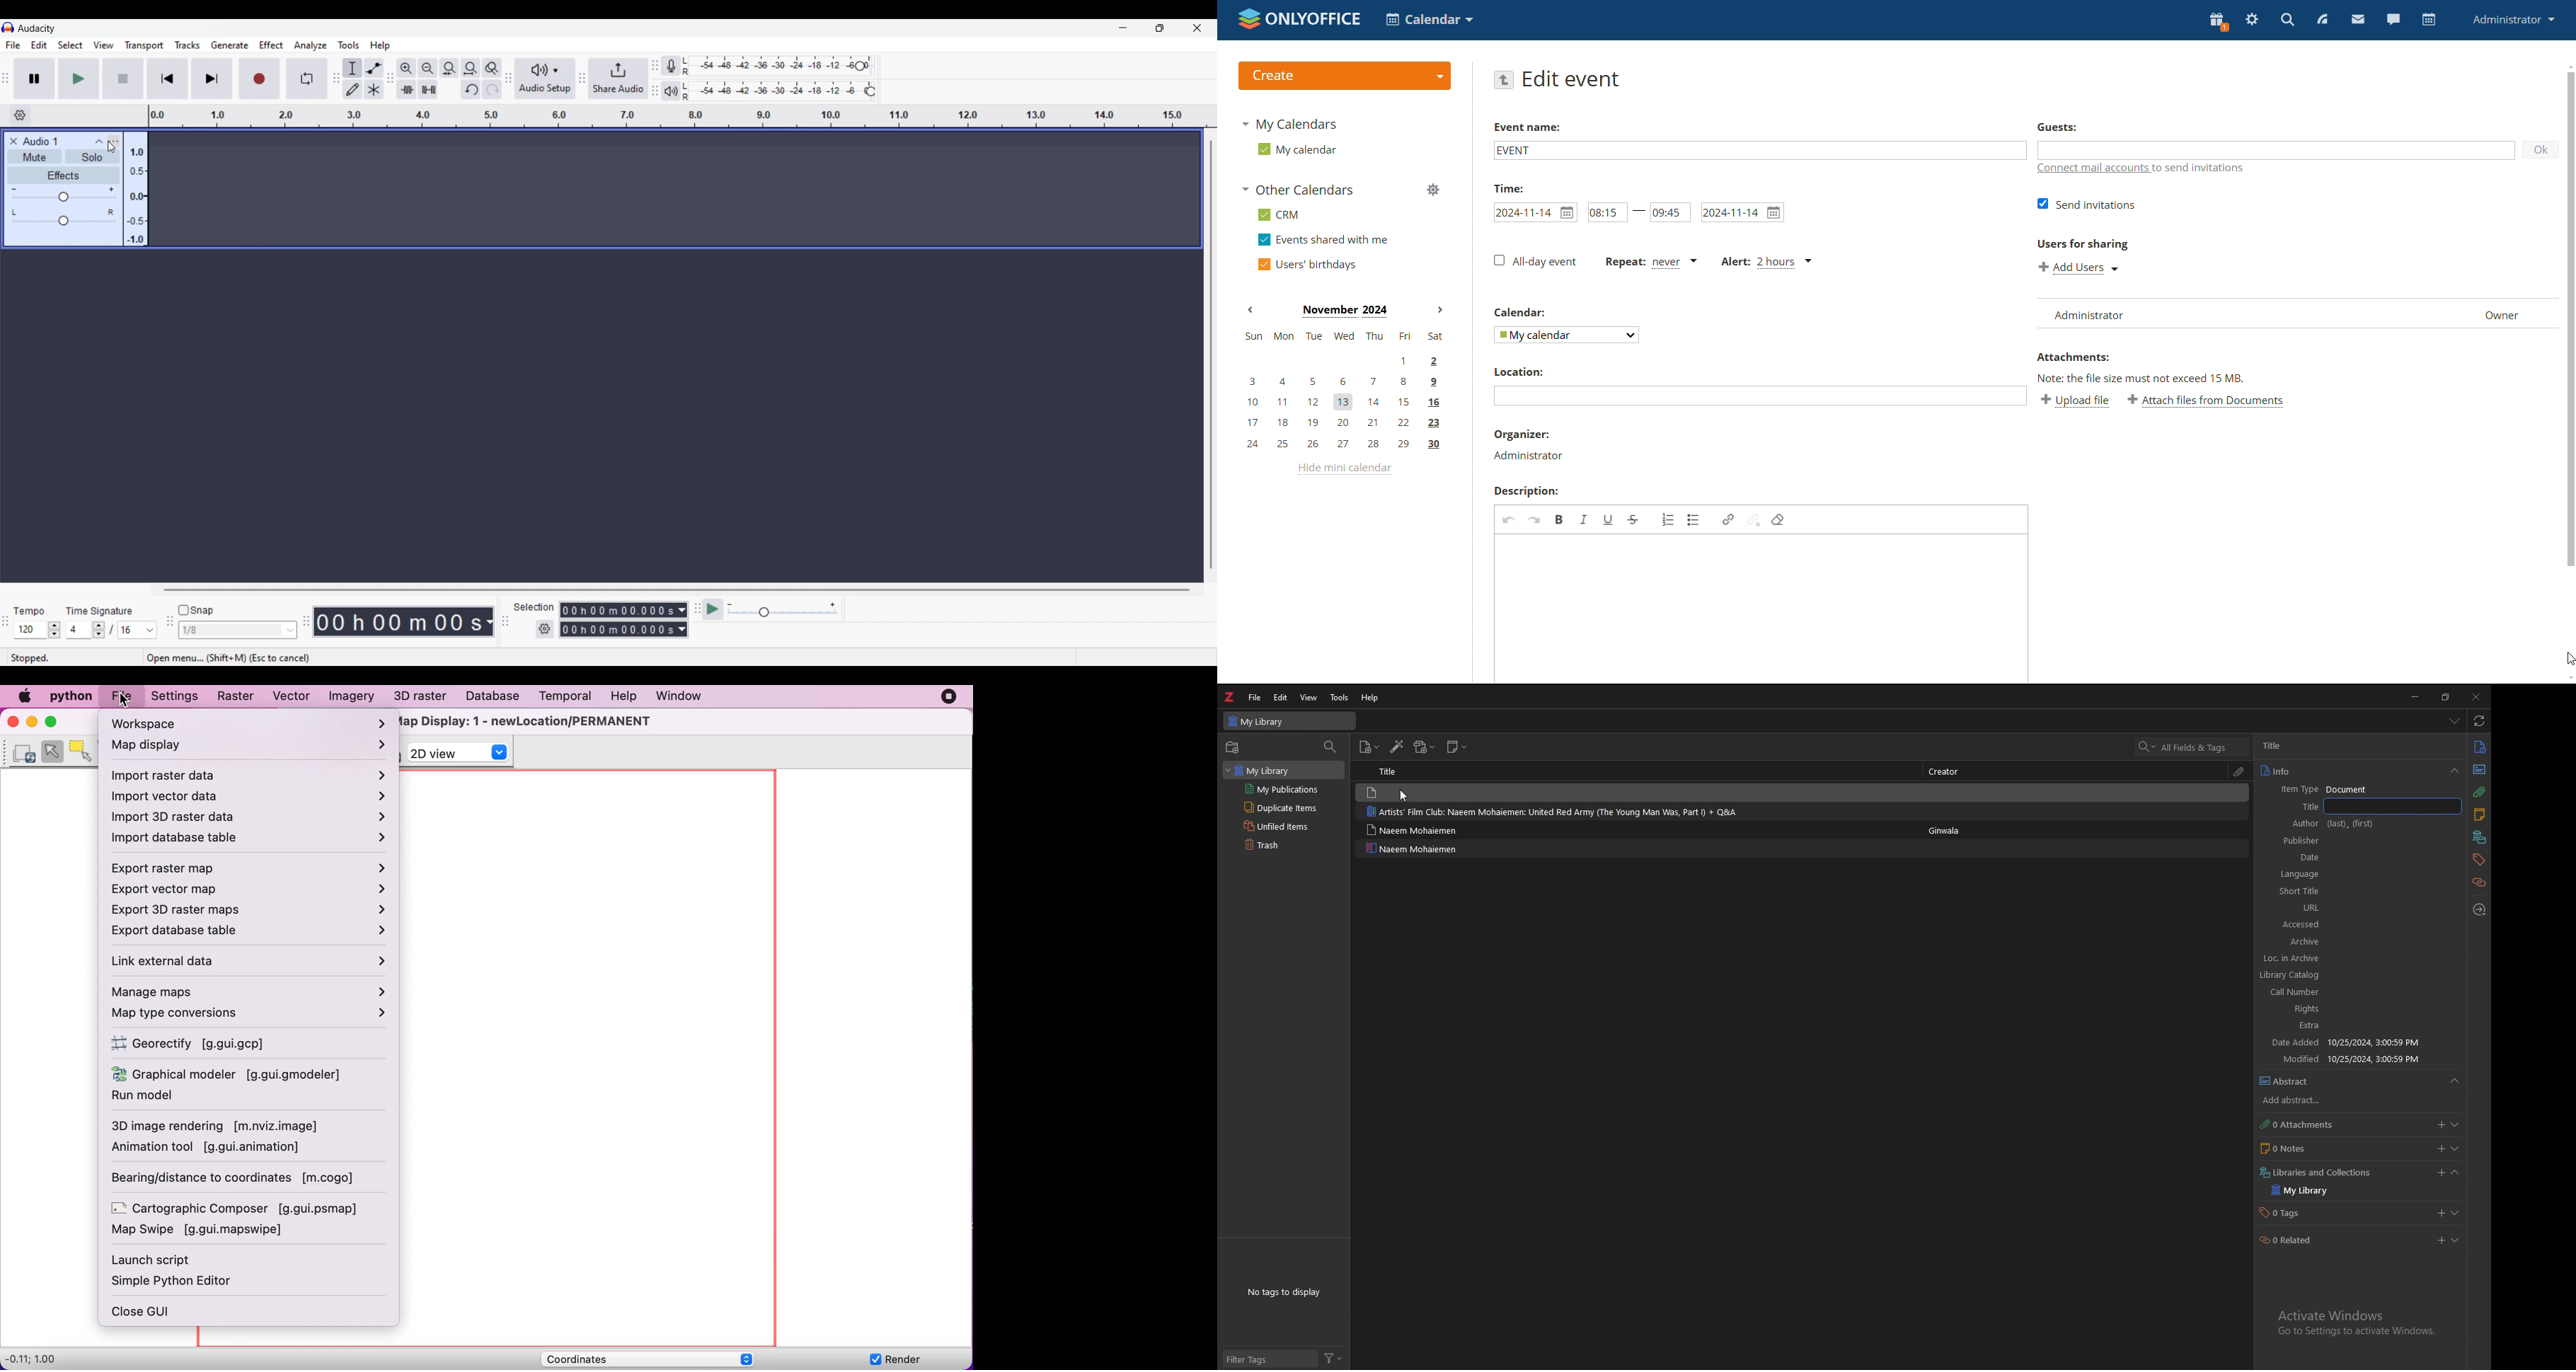 The height and width of the screenshot is (1372, 2576). What do you see at coordinates (311, 45) in the screenshot?
I see `Analyze menu` at bounding box center [311, 45].